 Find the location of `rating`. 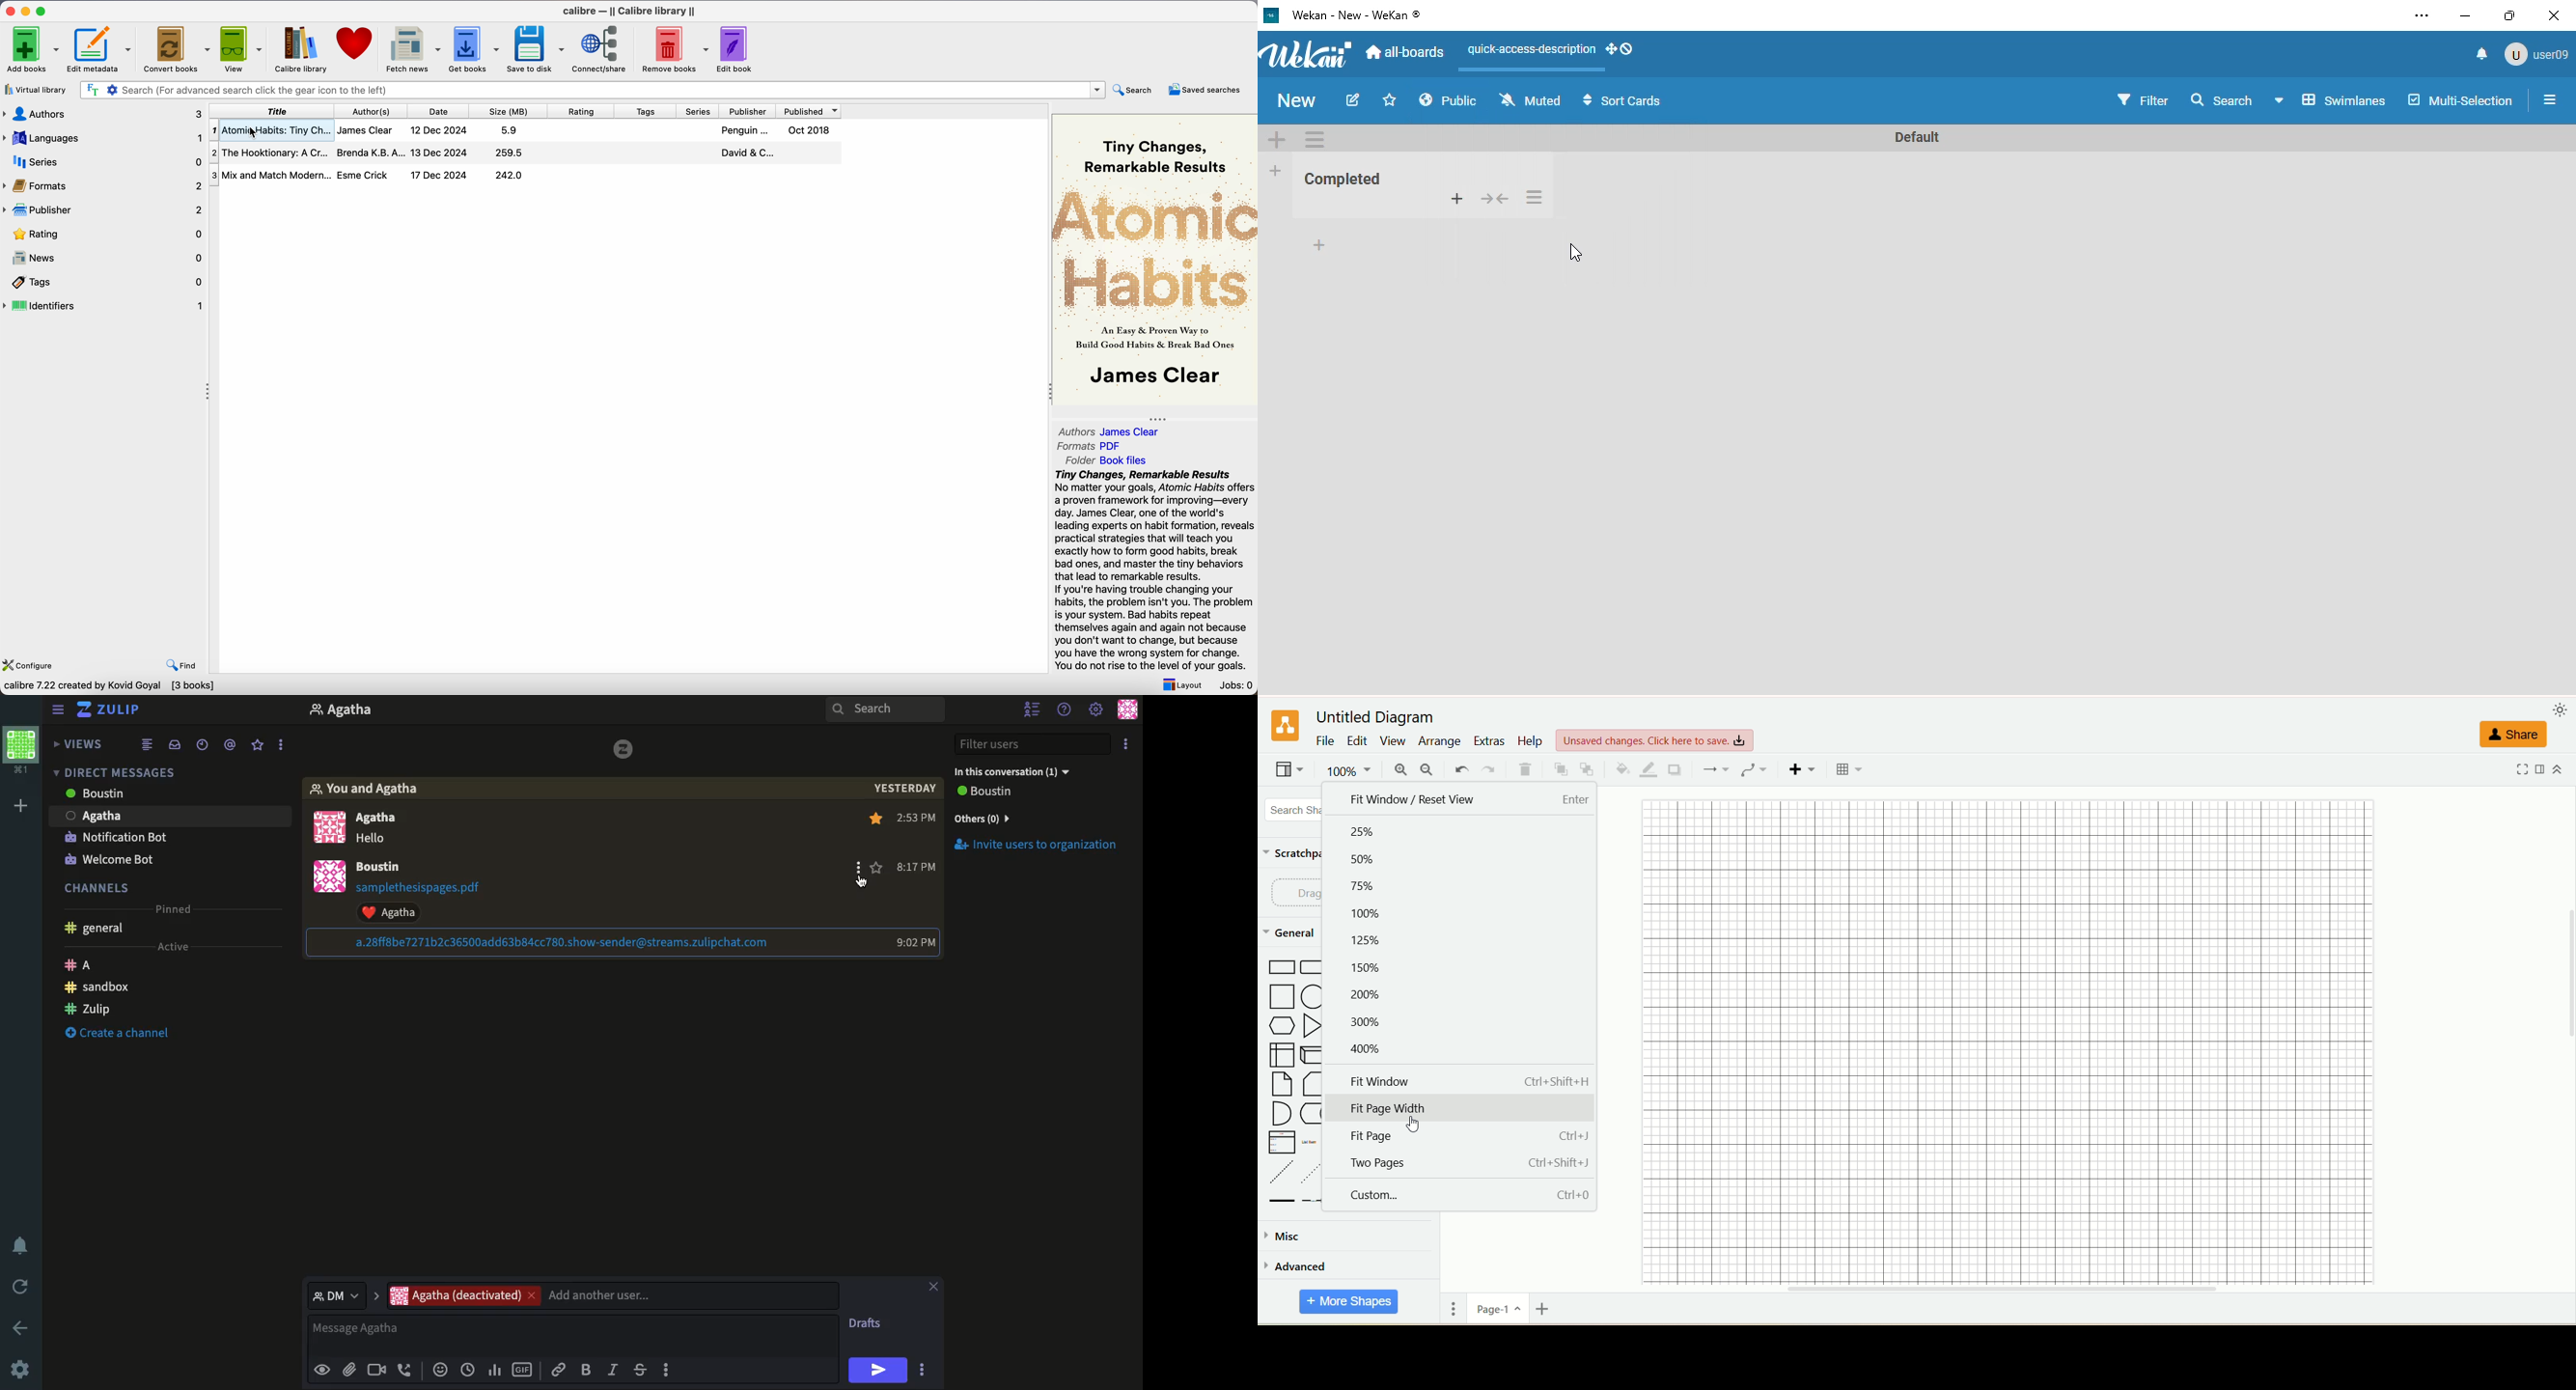

rating is located at coordinates (582, 111).